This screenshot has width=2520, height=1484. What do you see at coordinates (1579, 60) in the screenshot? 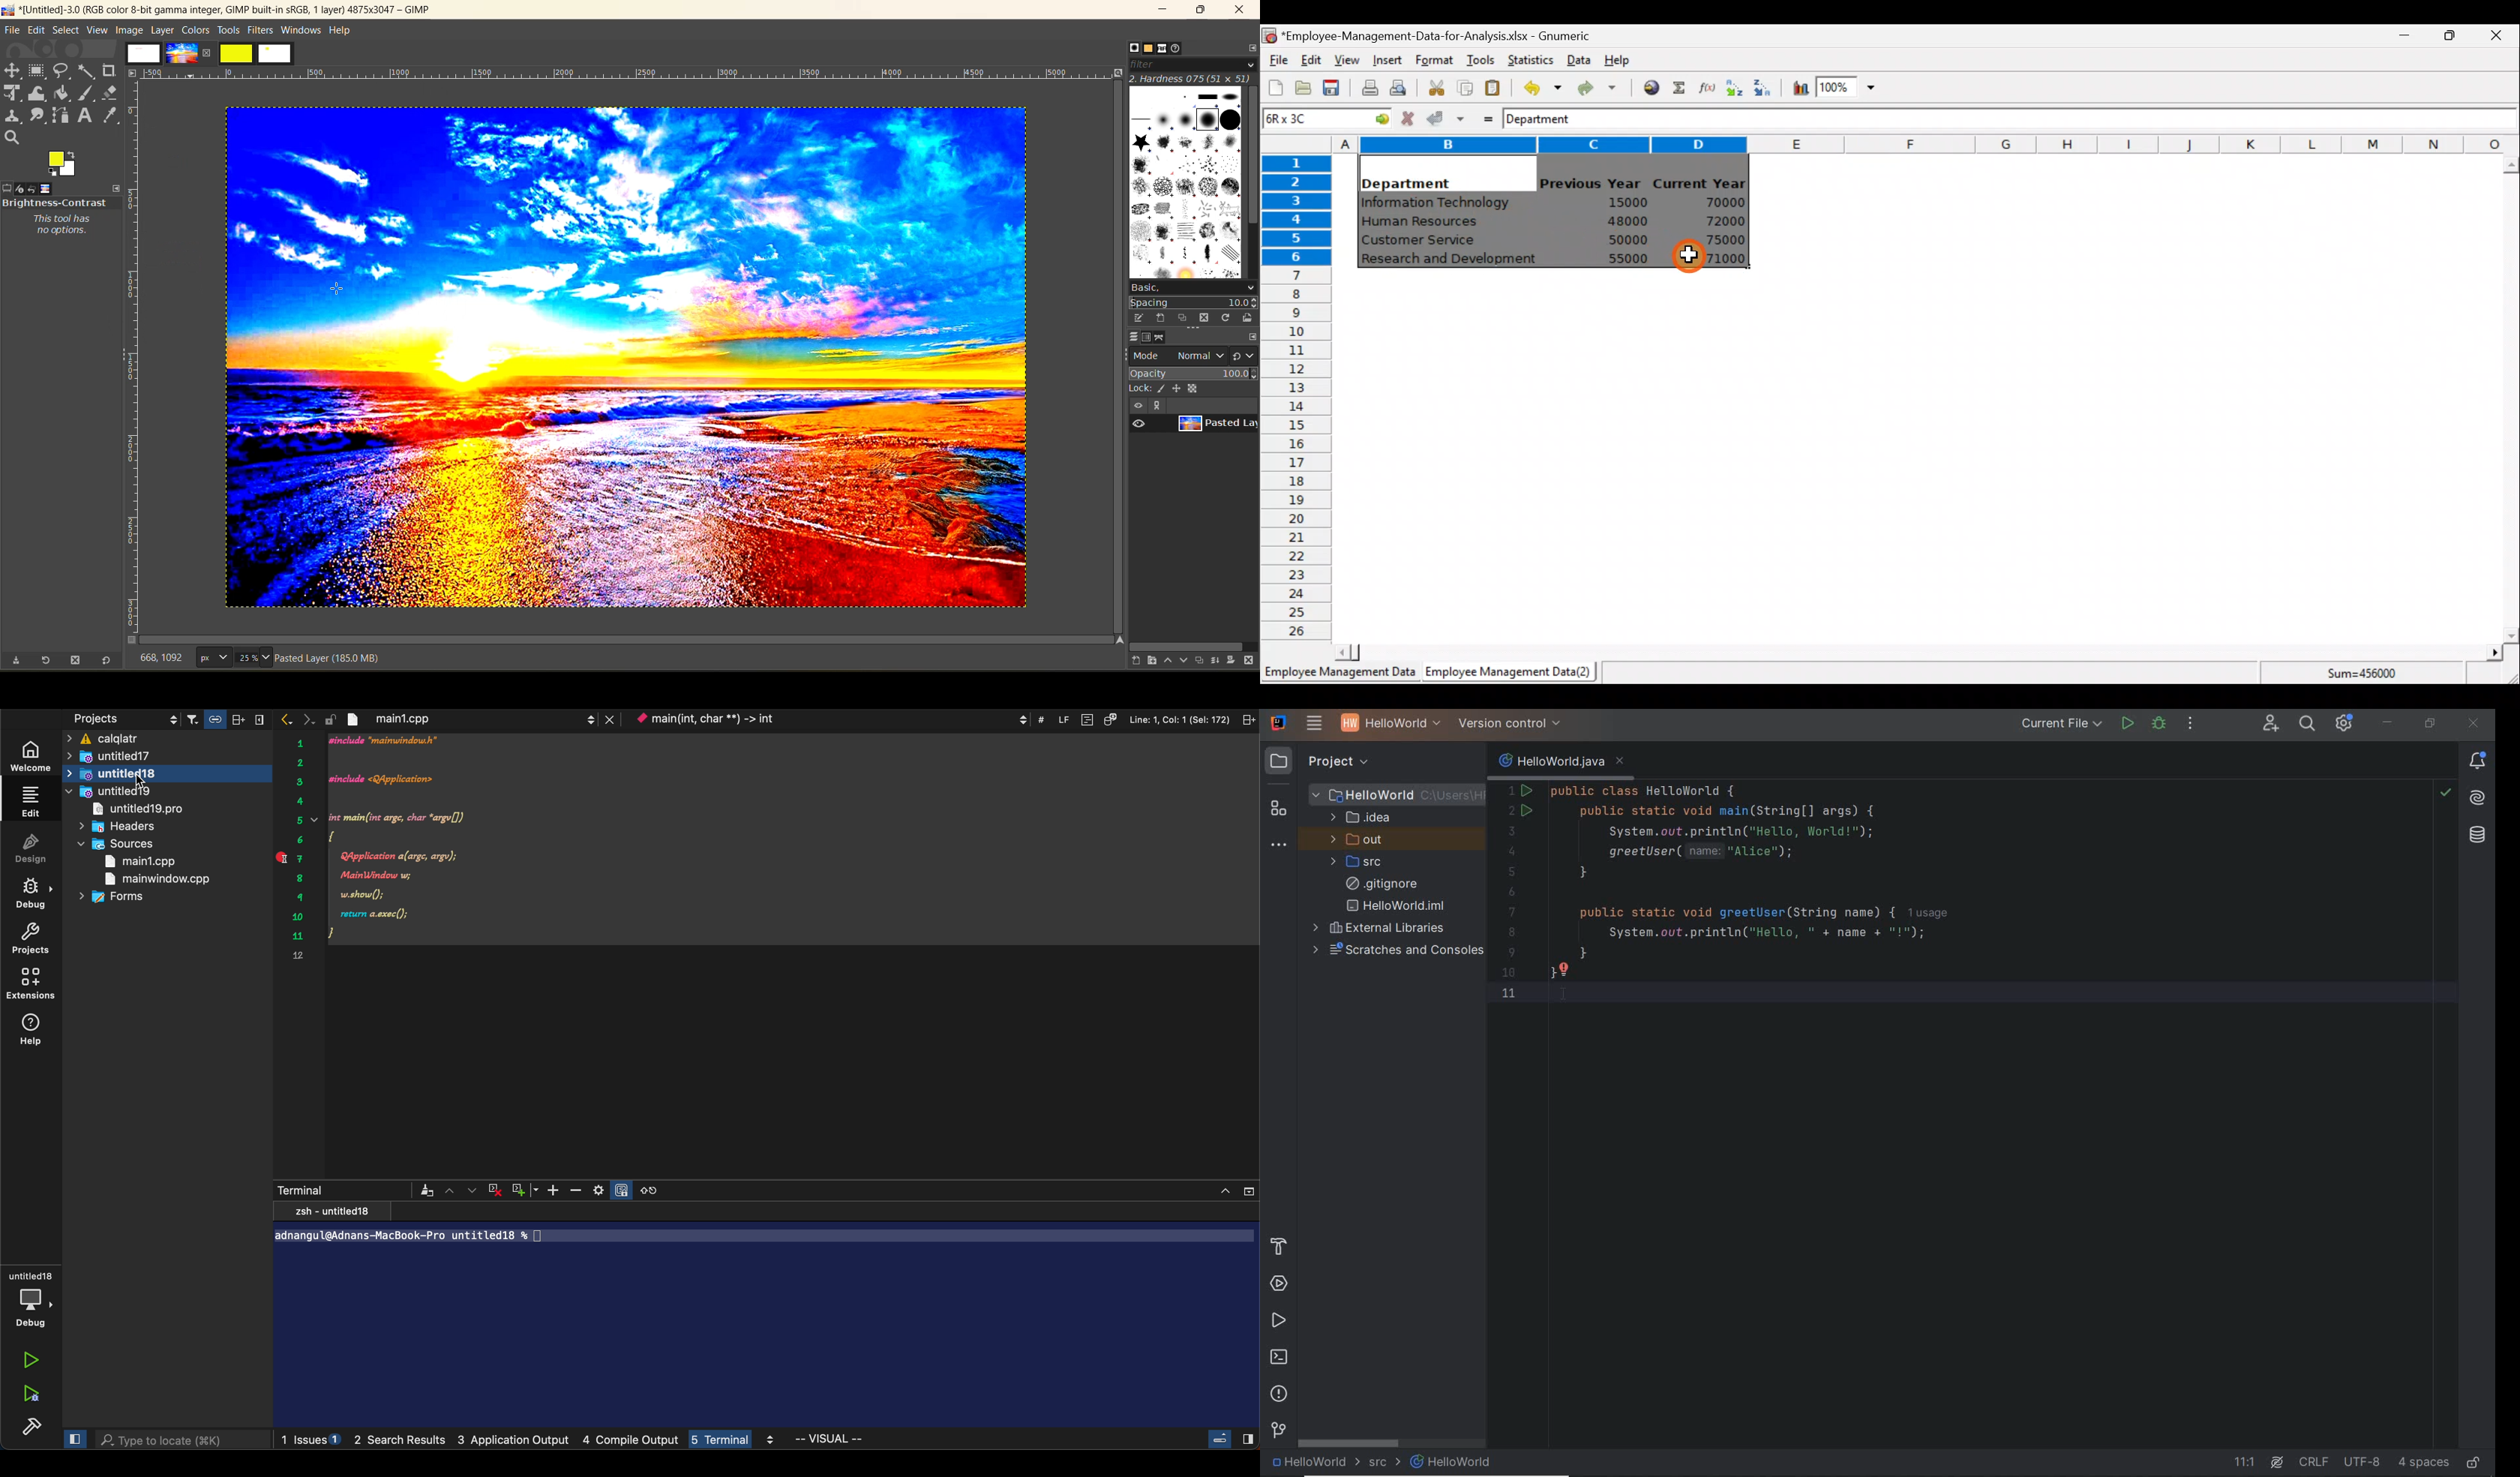
I see `Data` at bounding box center [1579, 60].